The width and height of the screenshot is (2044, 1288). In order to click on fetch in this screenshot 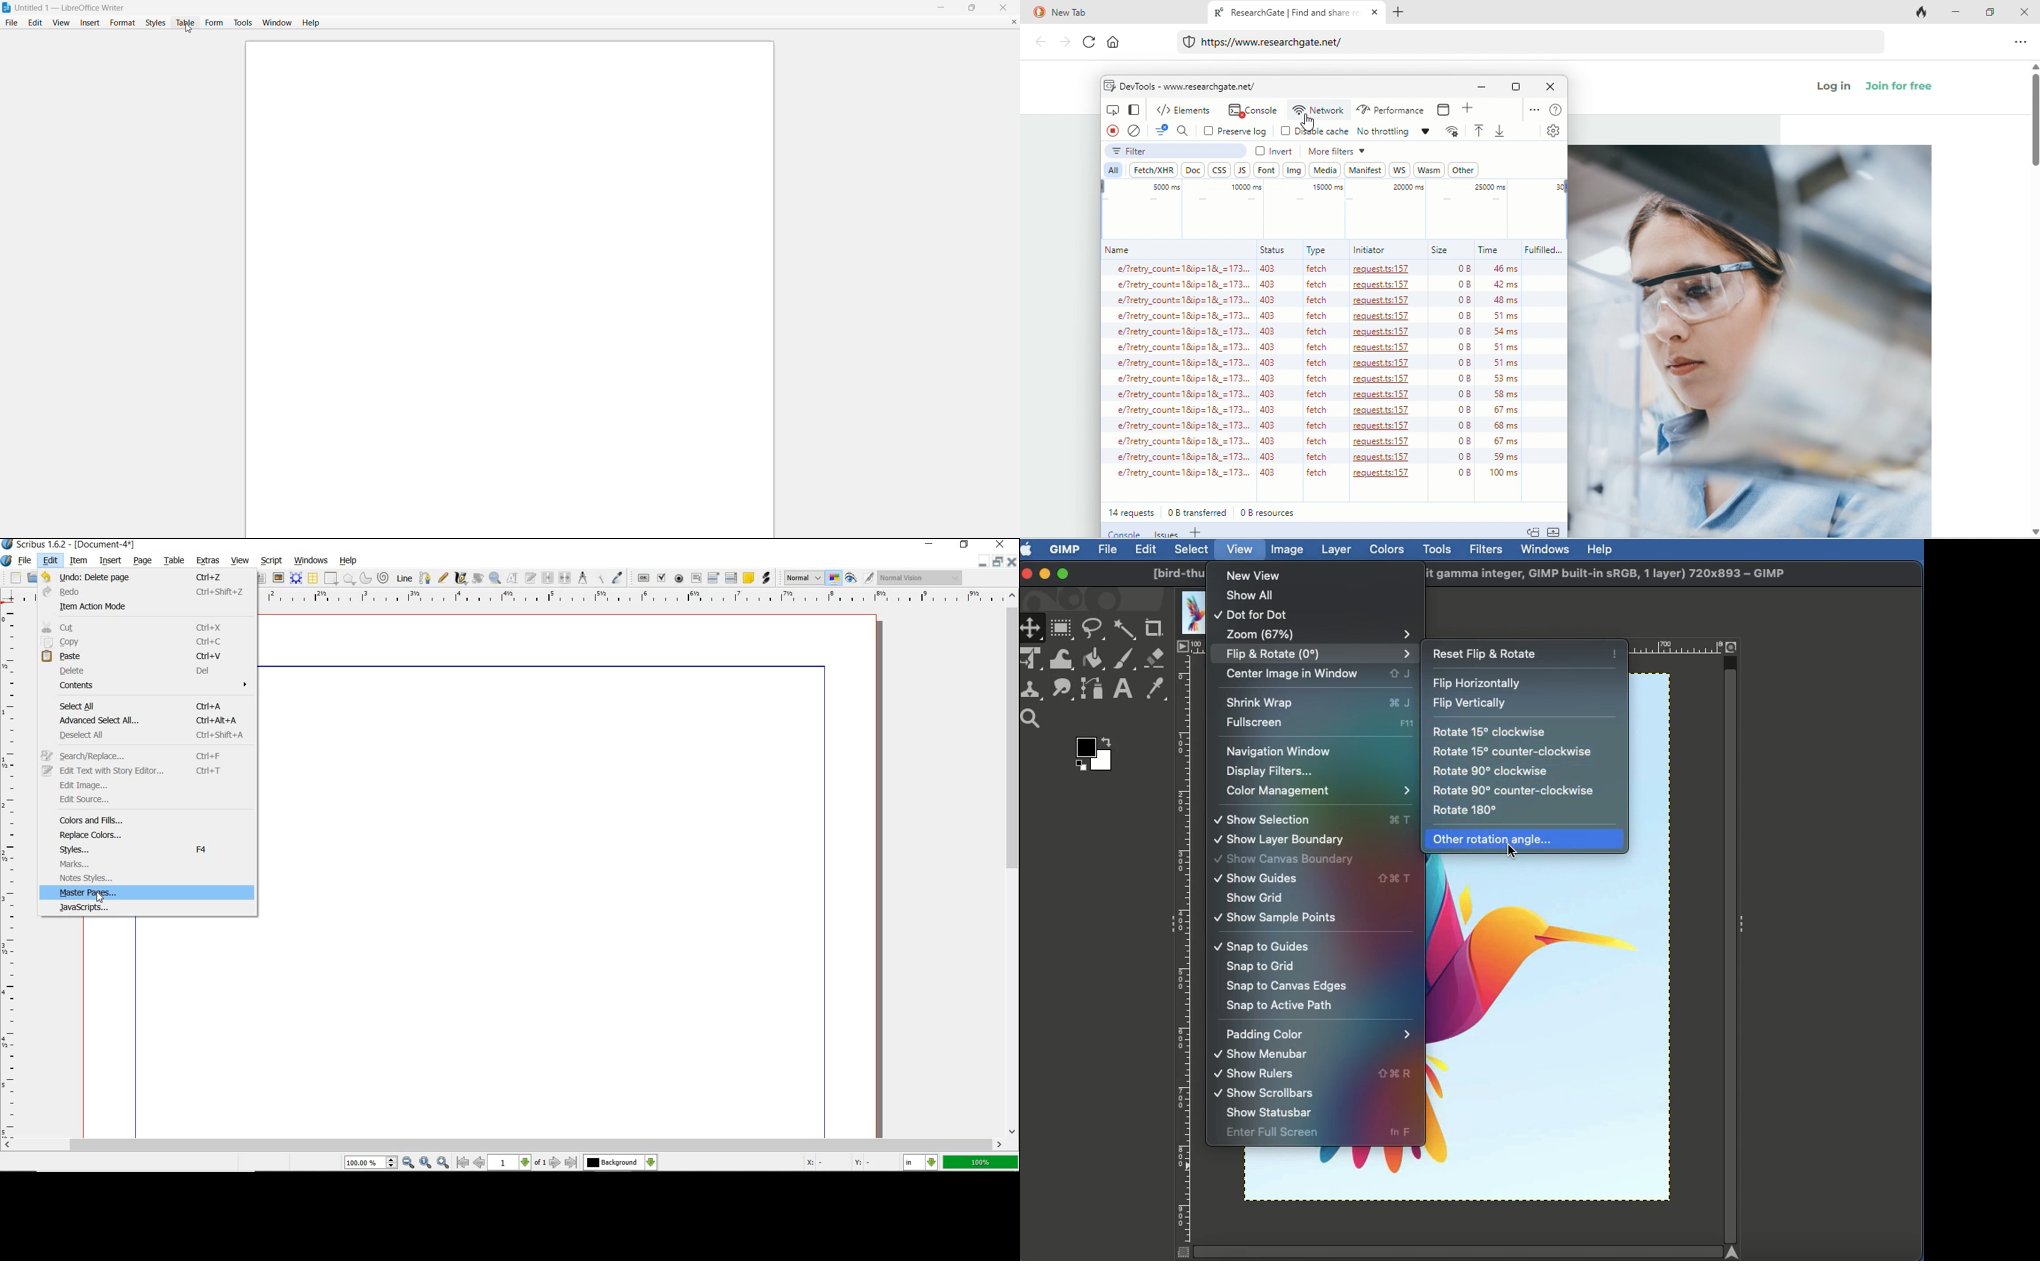, I will do `click(1152, 169)`.